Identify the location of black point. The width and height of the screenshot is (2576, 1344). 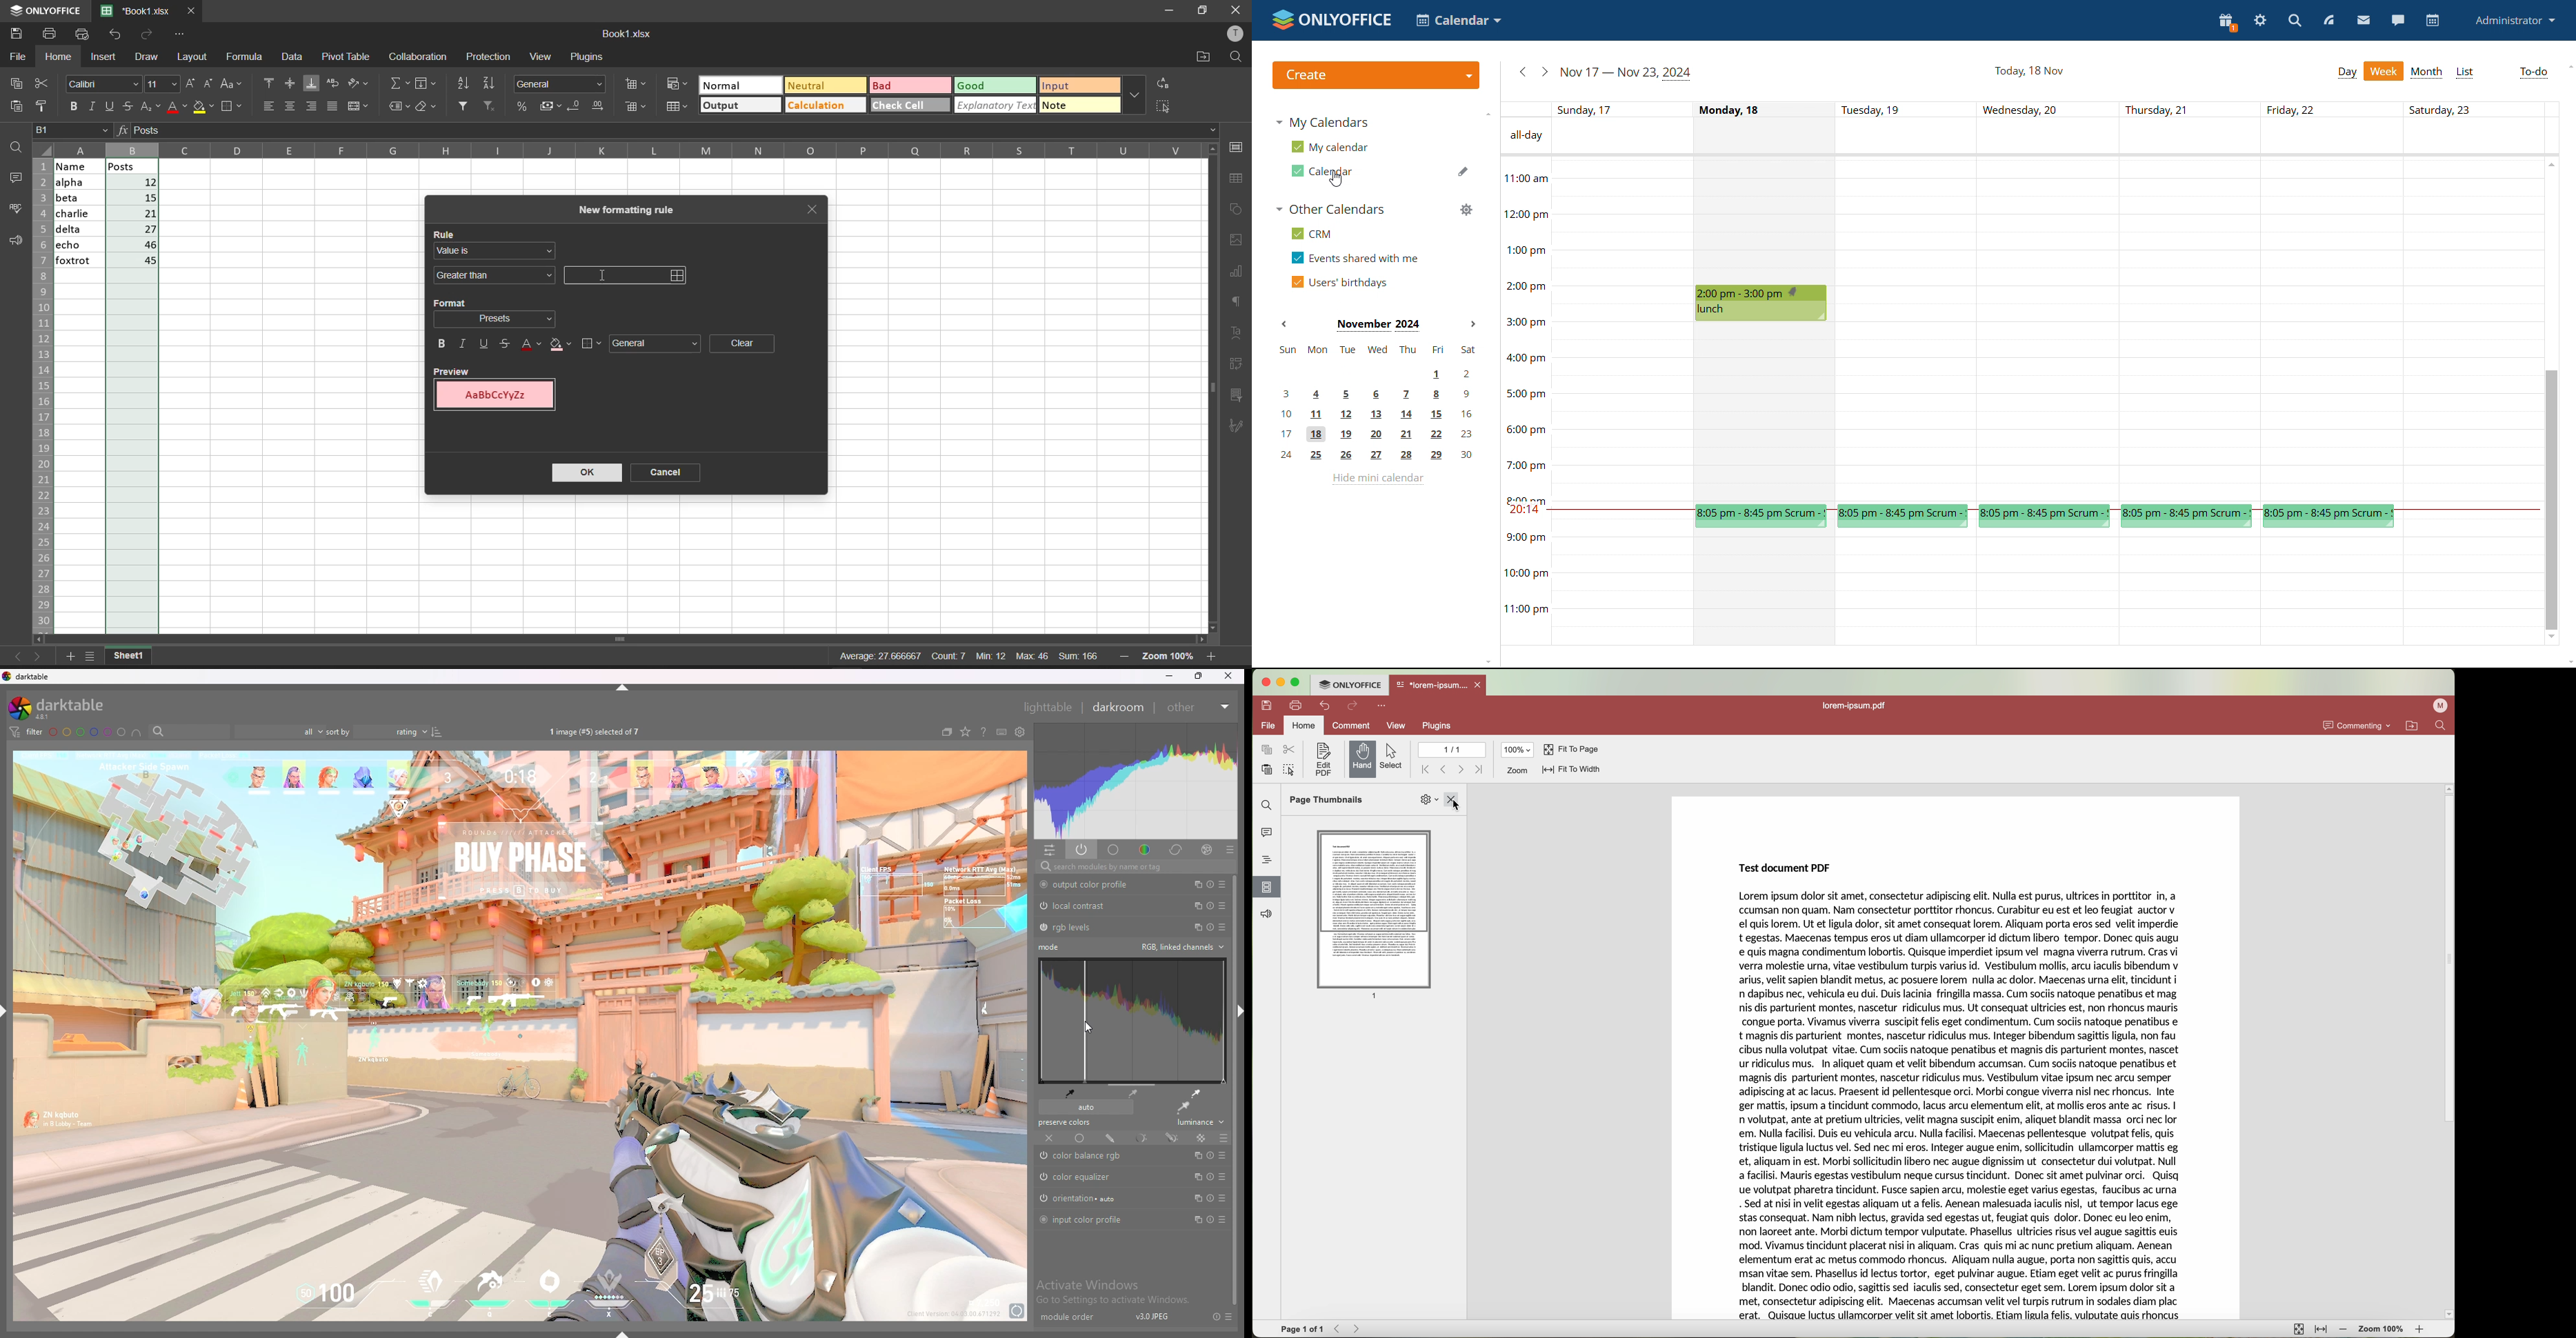
(1070, 1092).